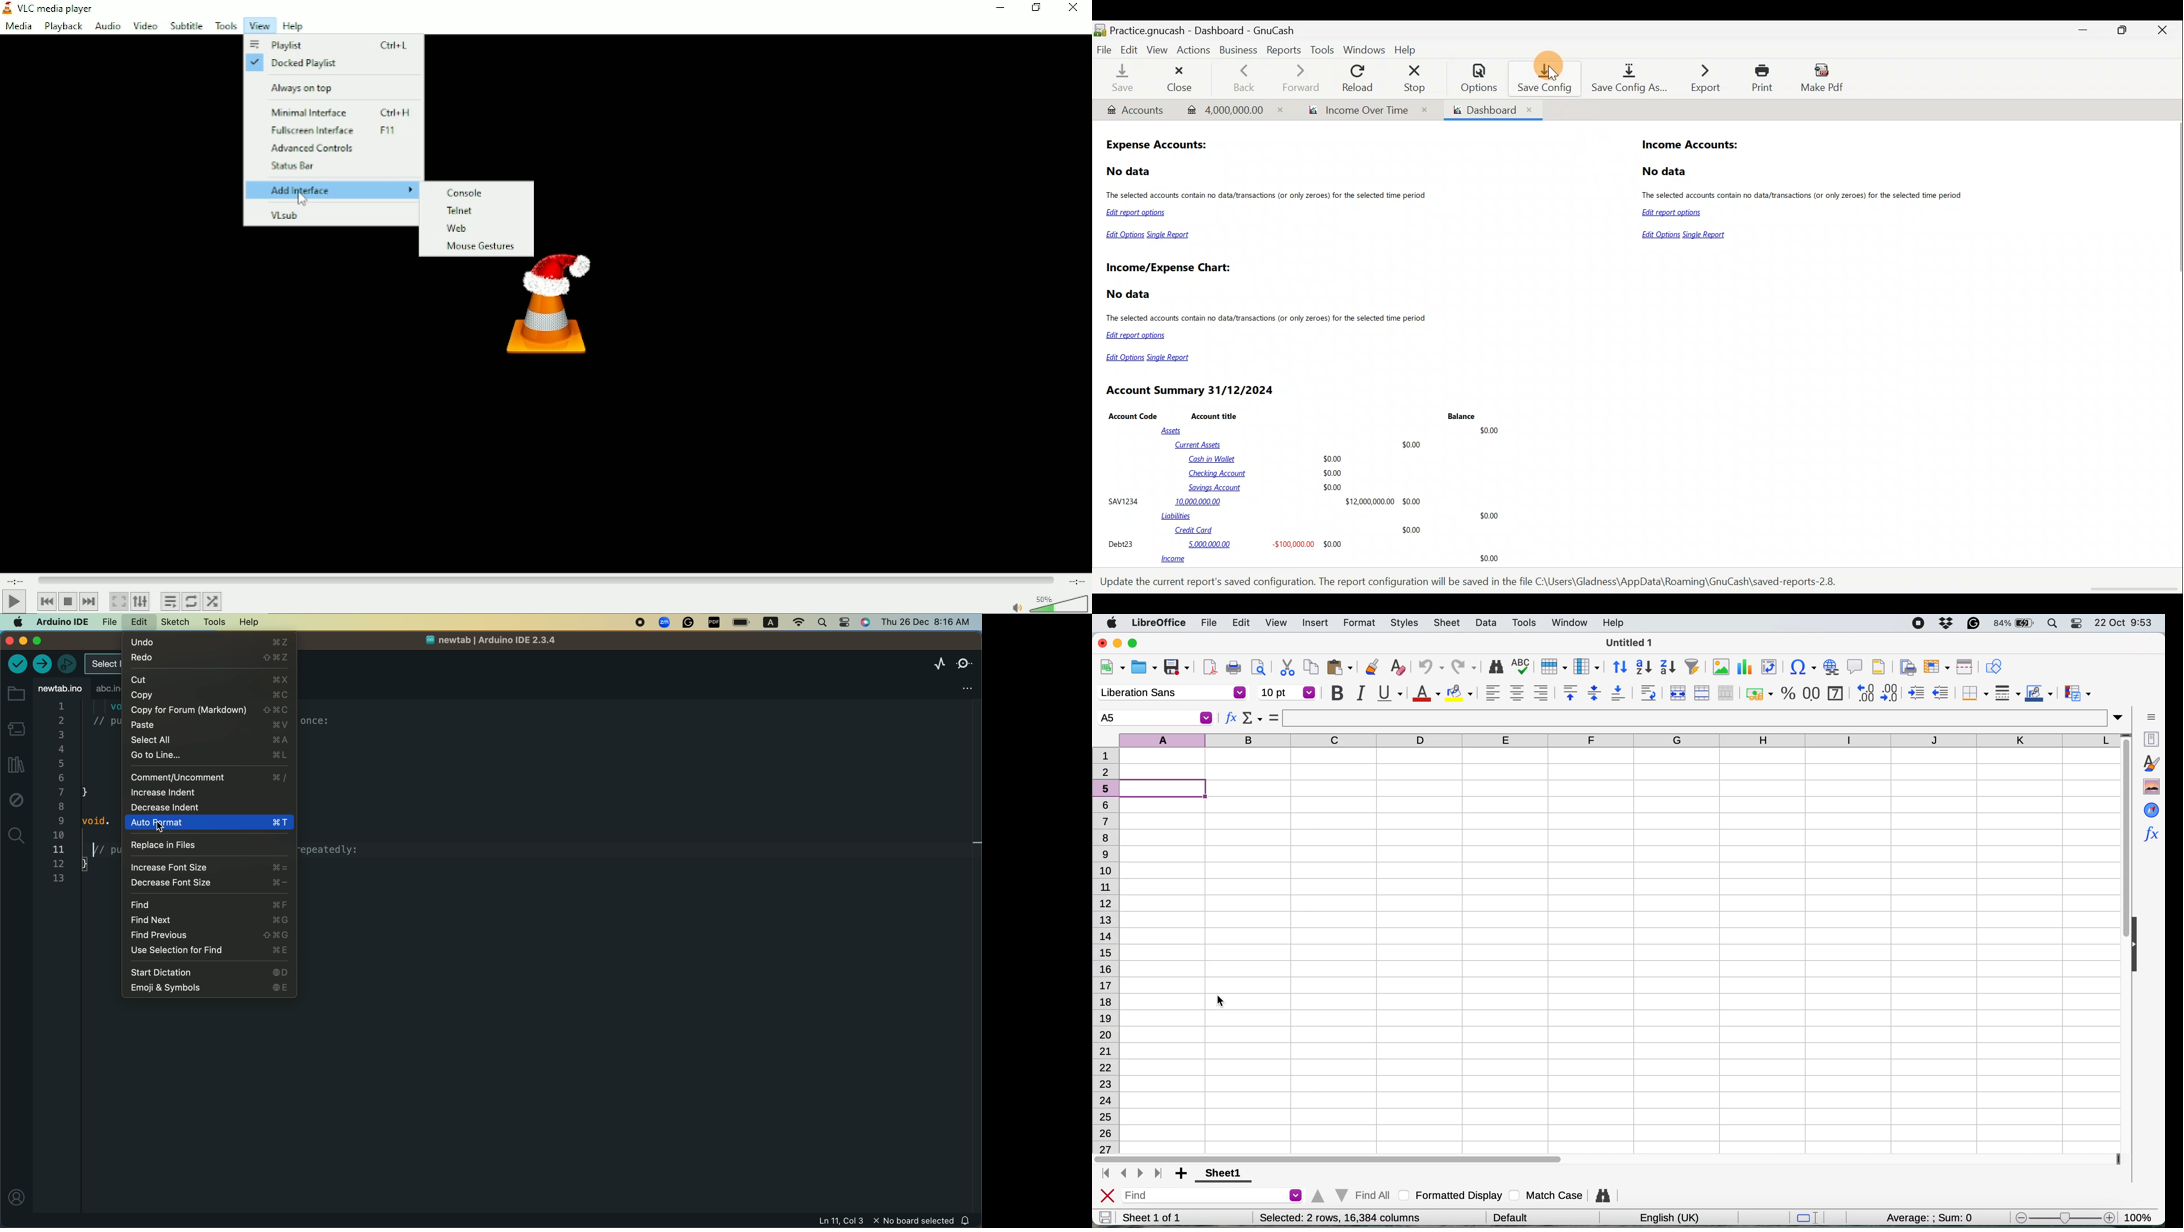  What do you see at coordinates (1209, 624) in the screenshot?
I see `file` at bounding box center [1209, 624].